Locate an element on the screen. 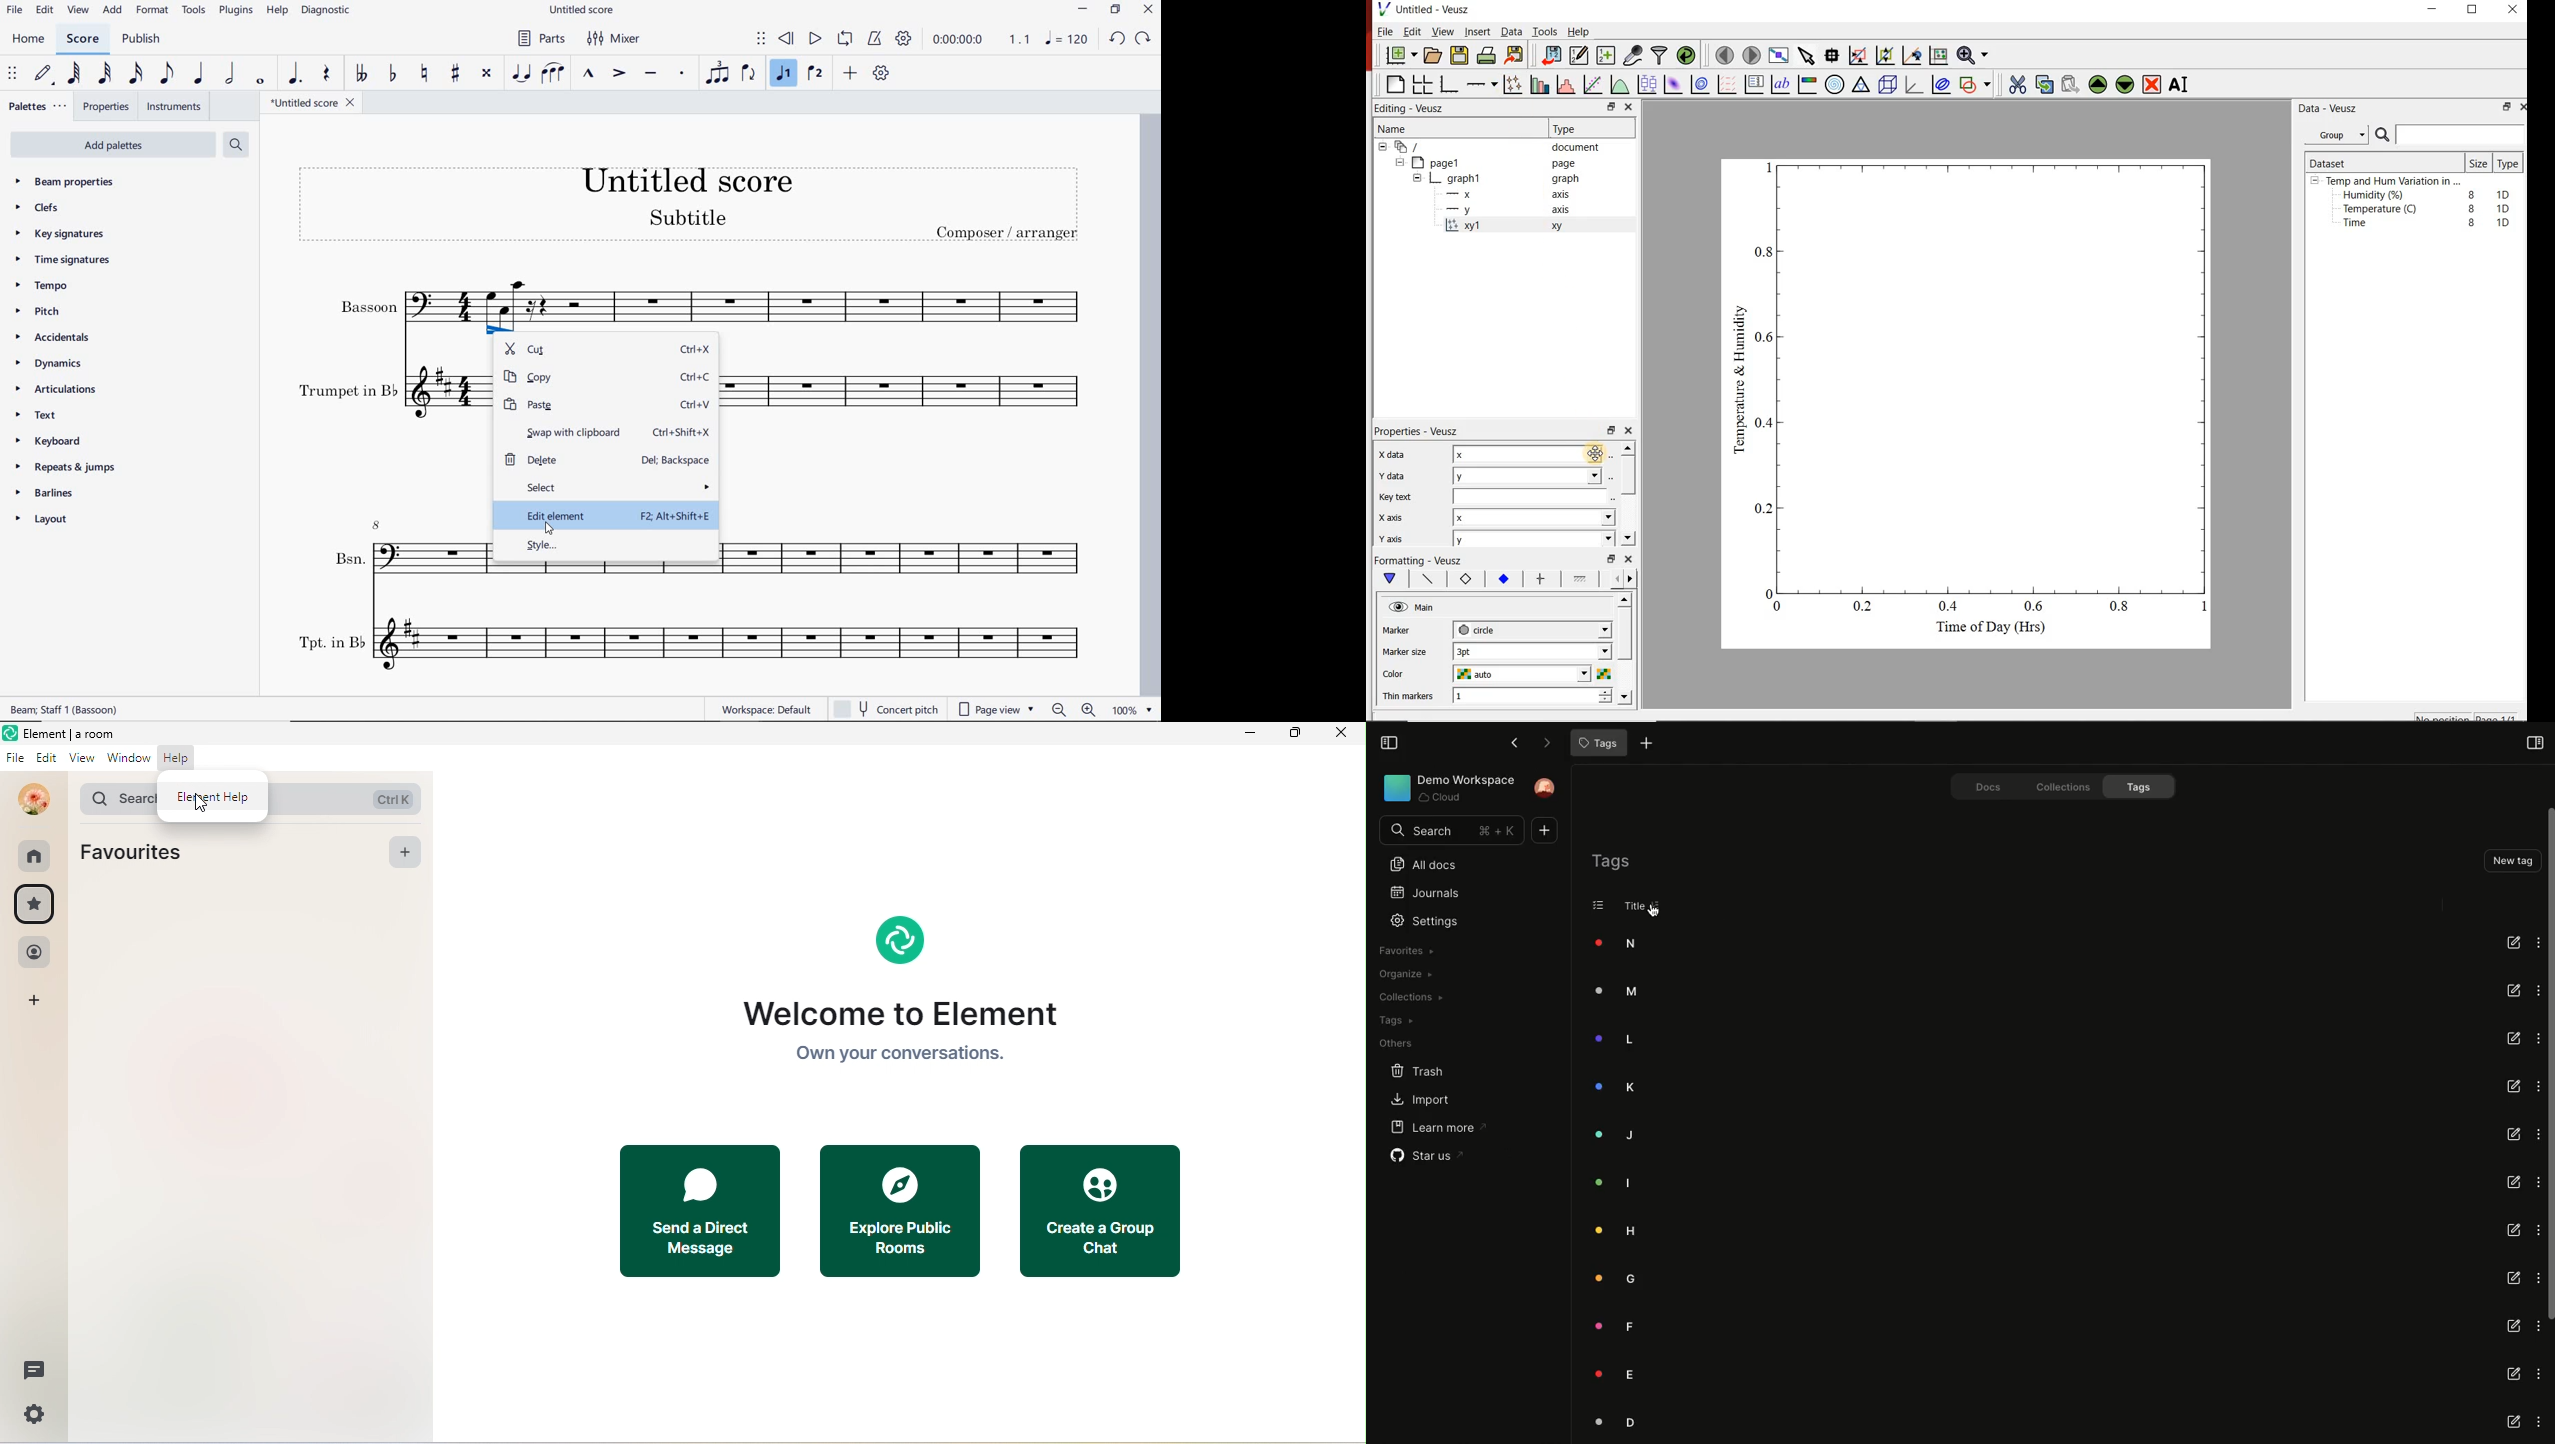 This screenshot has height=1456, width=2576. quarter note is located at coordinates (199, 74).